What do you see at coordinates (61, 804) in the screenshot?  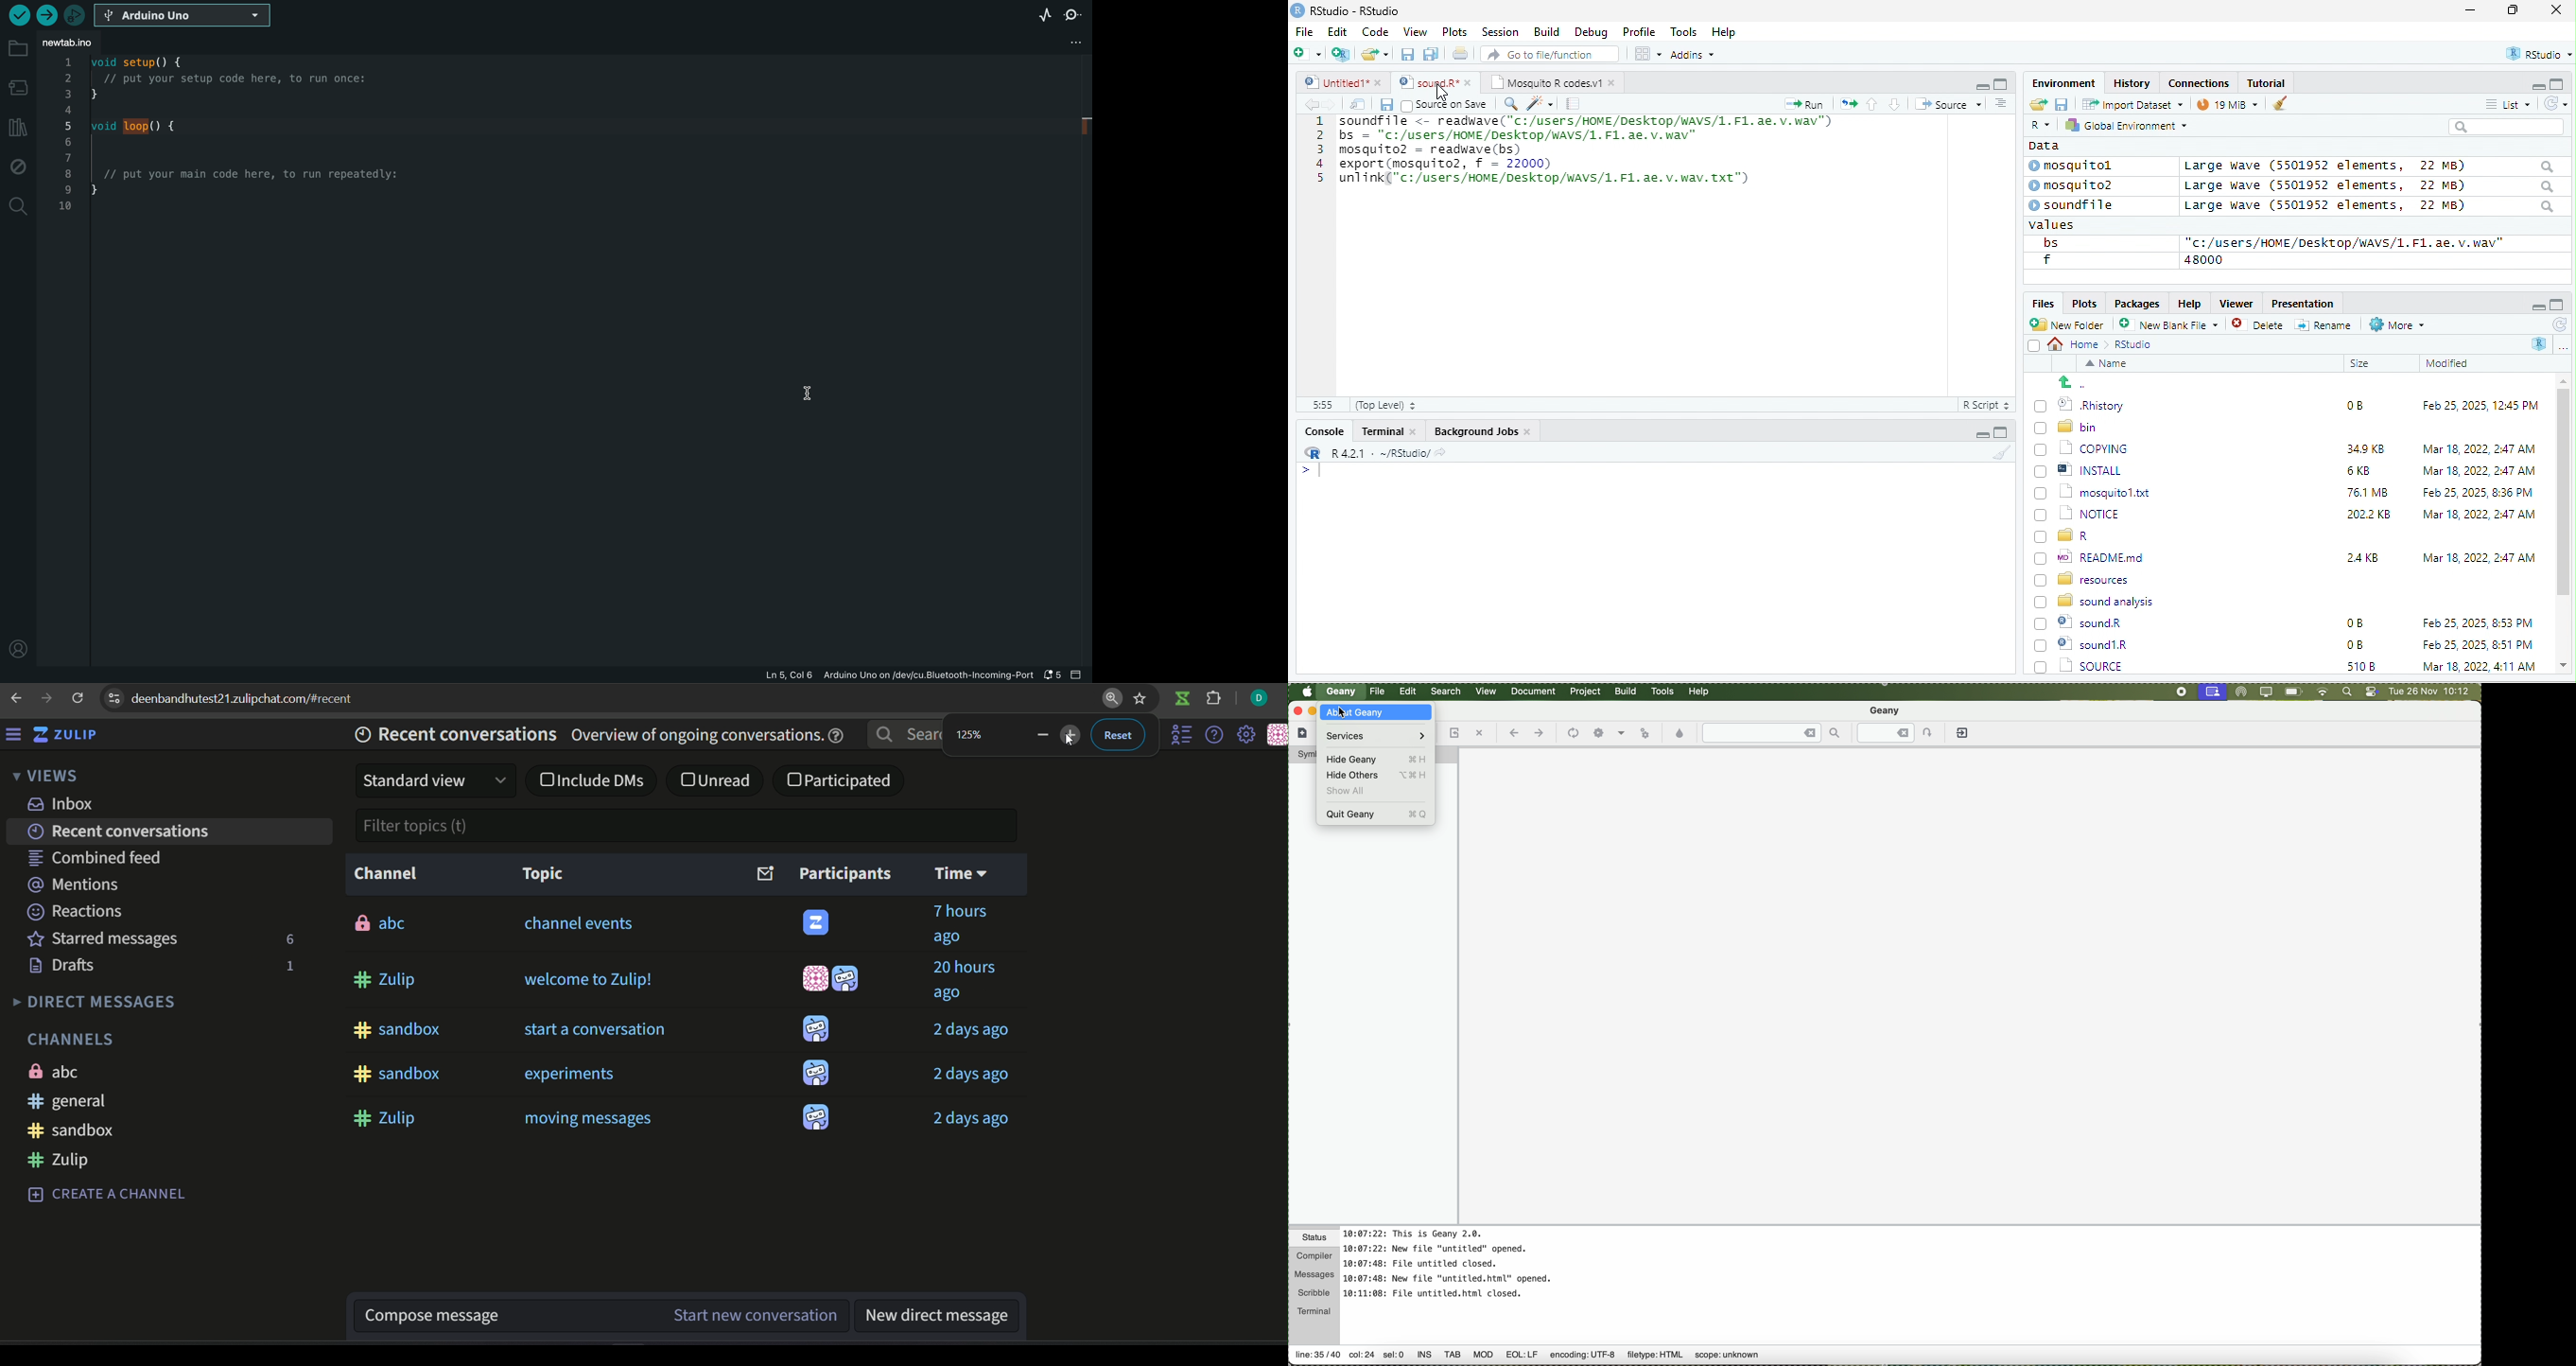 I see `inbox` at bounding box center [61, 804].